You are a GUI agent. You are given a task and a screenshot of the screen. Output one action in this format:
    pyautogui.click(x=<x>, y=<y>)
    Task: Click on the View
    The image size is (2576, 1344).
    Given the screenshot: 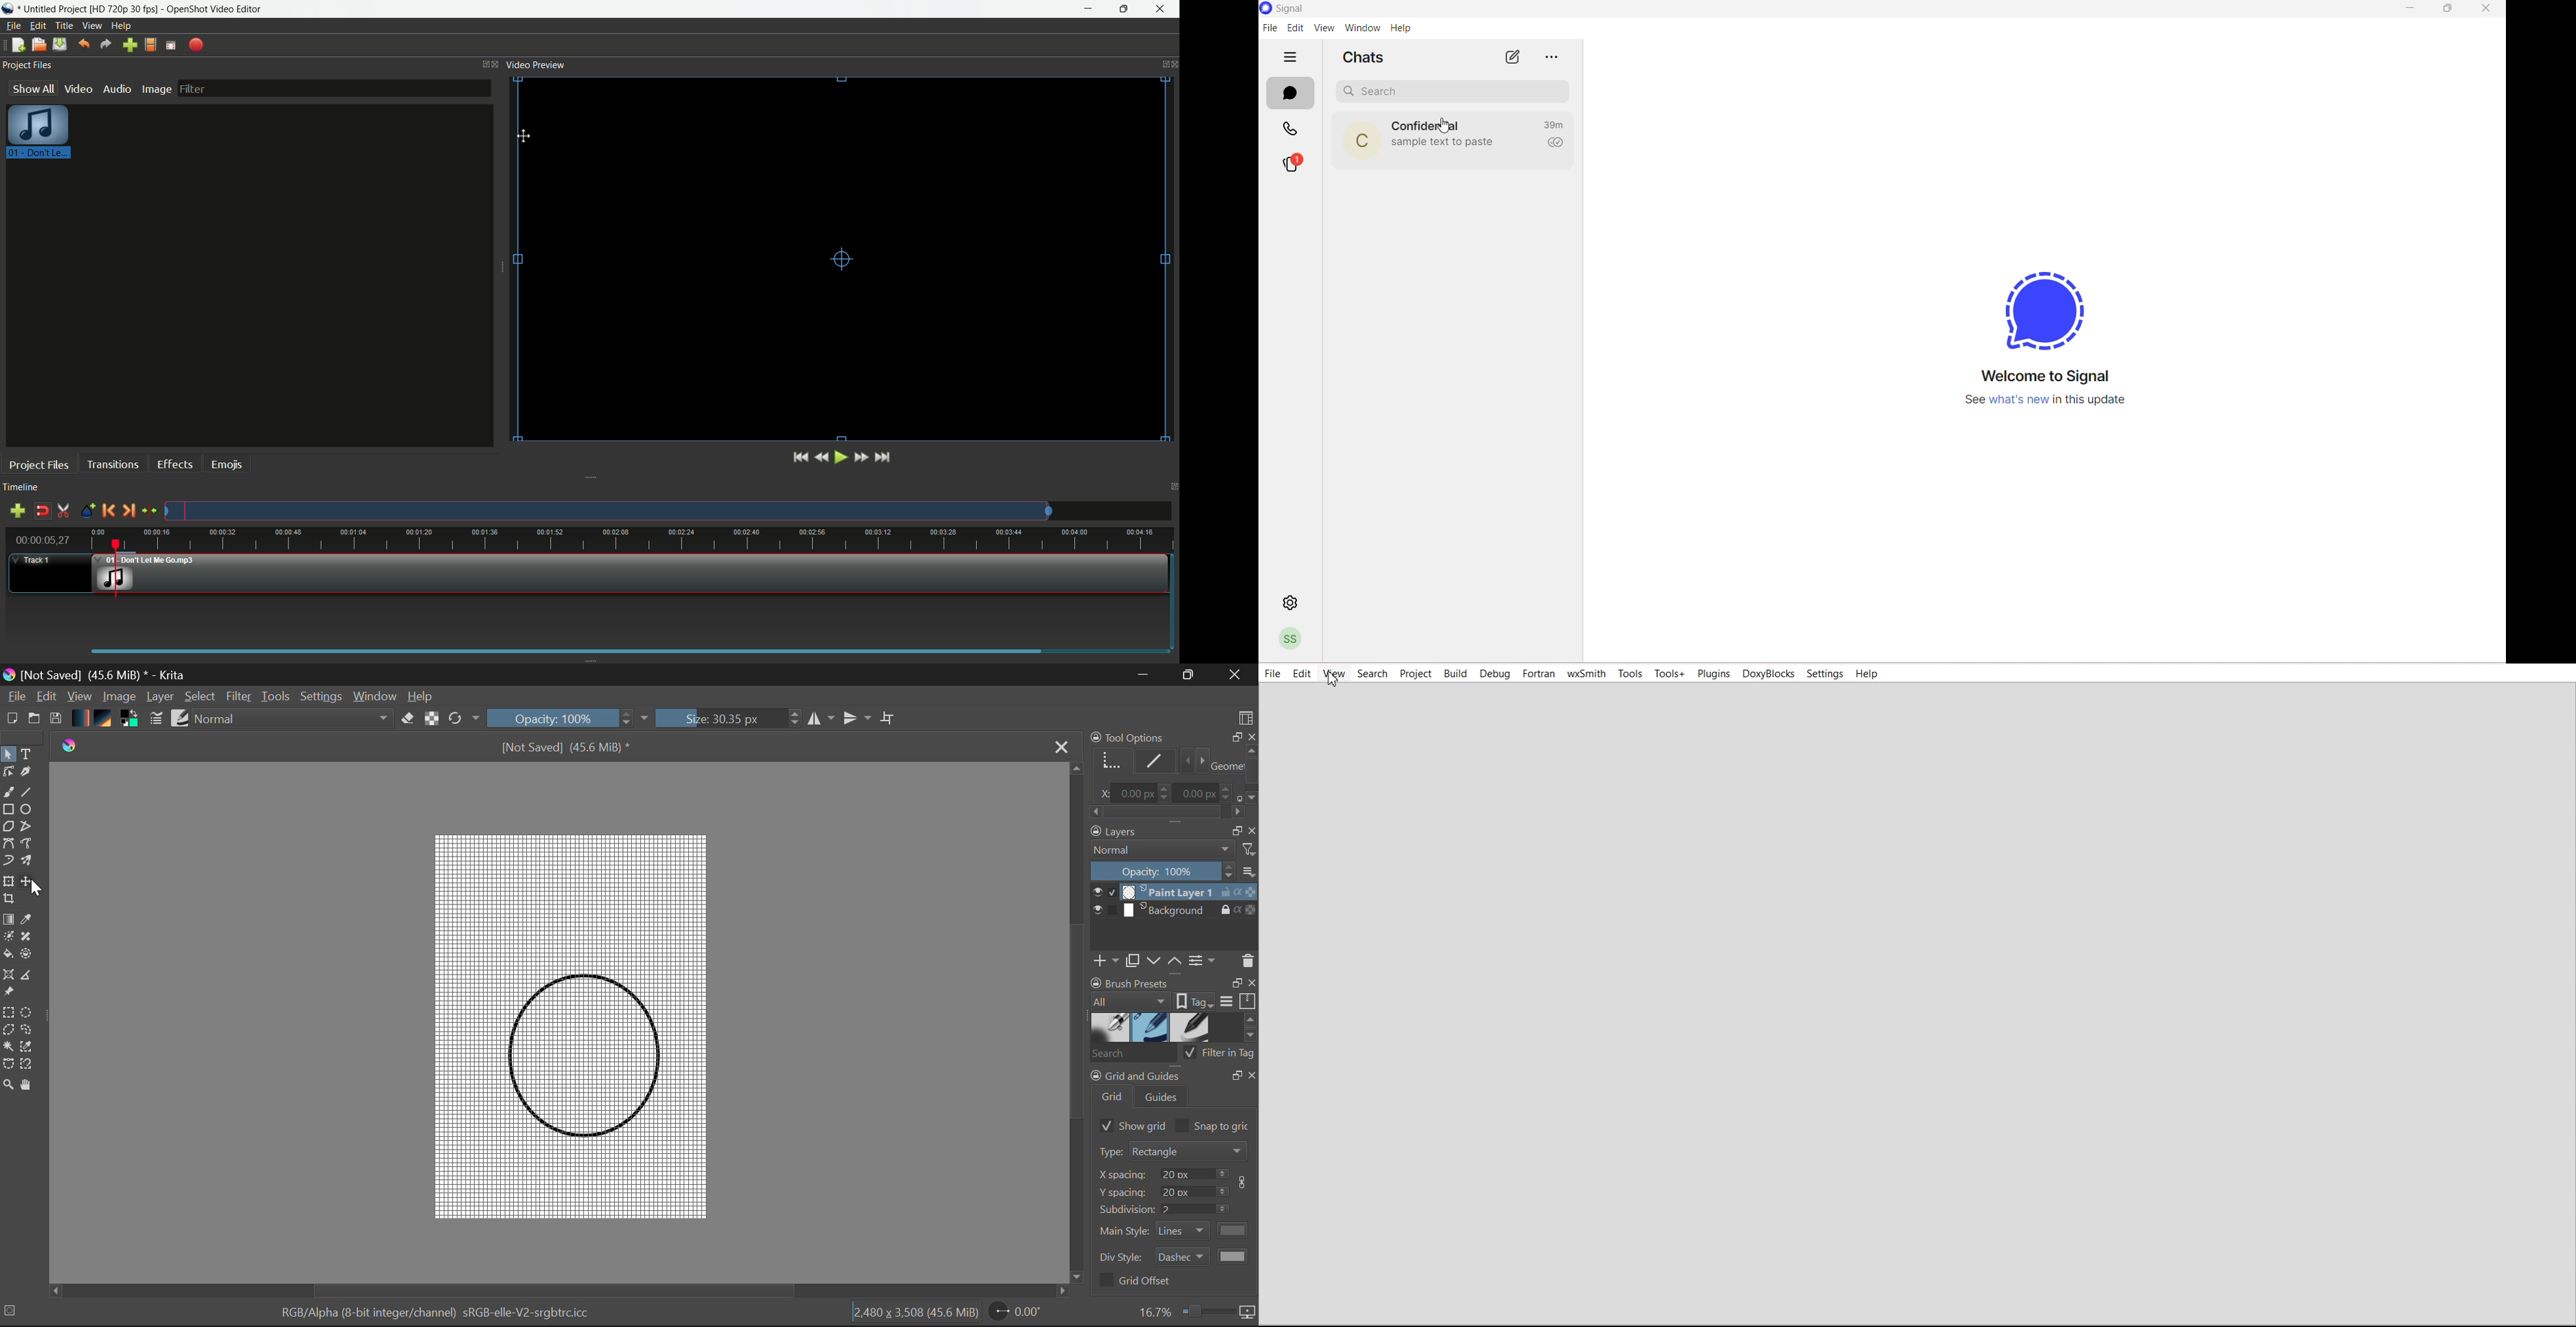 What is the action you would take?
    pyautogui.click(x=1334, y=674)
    